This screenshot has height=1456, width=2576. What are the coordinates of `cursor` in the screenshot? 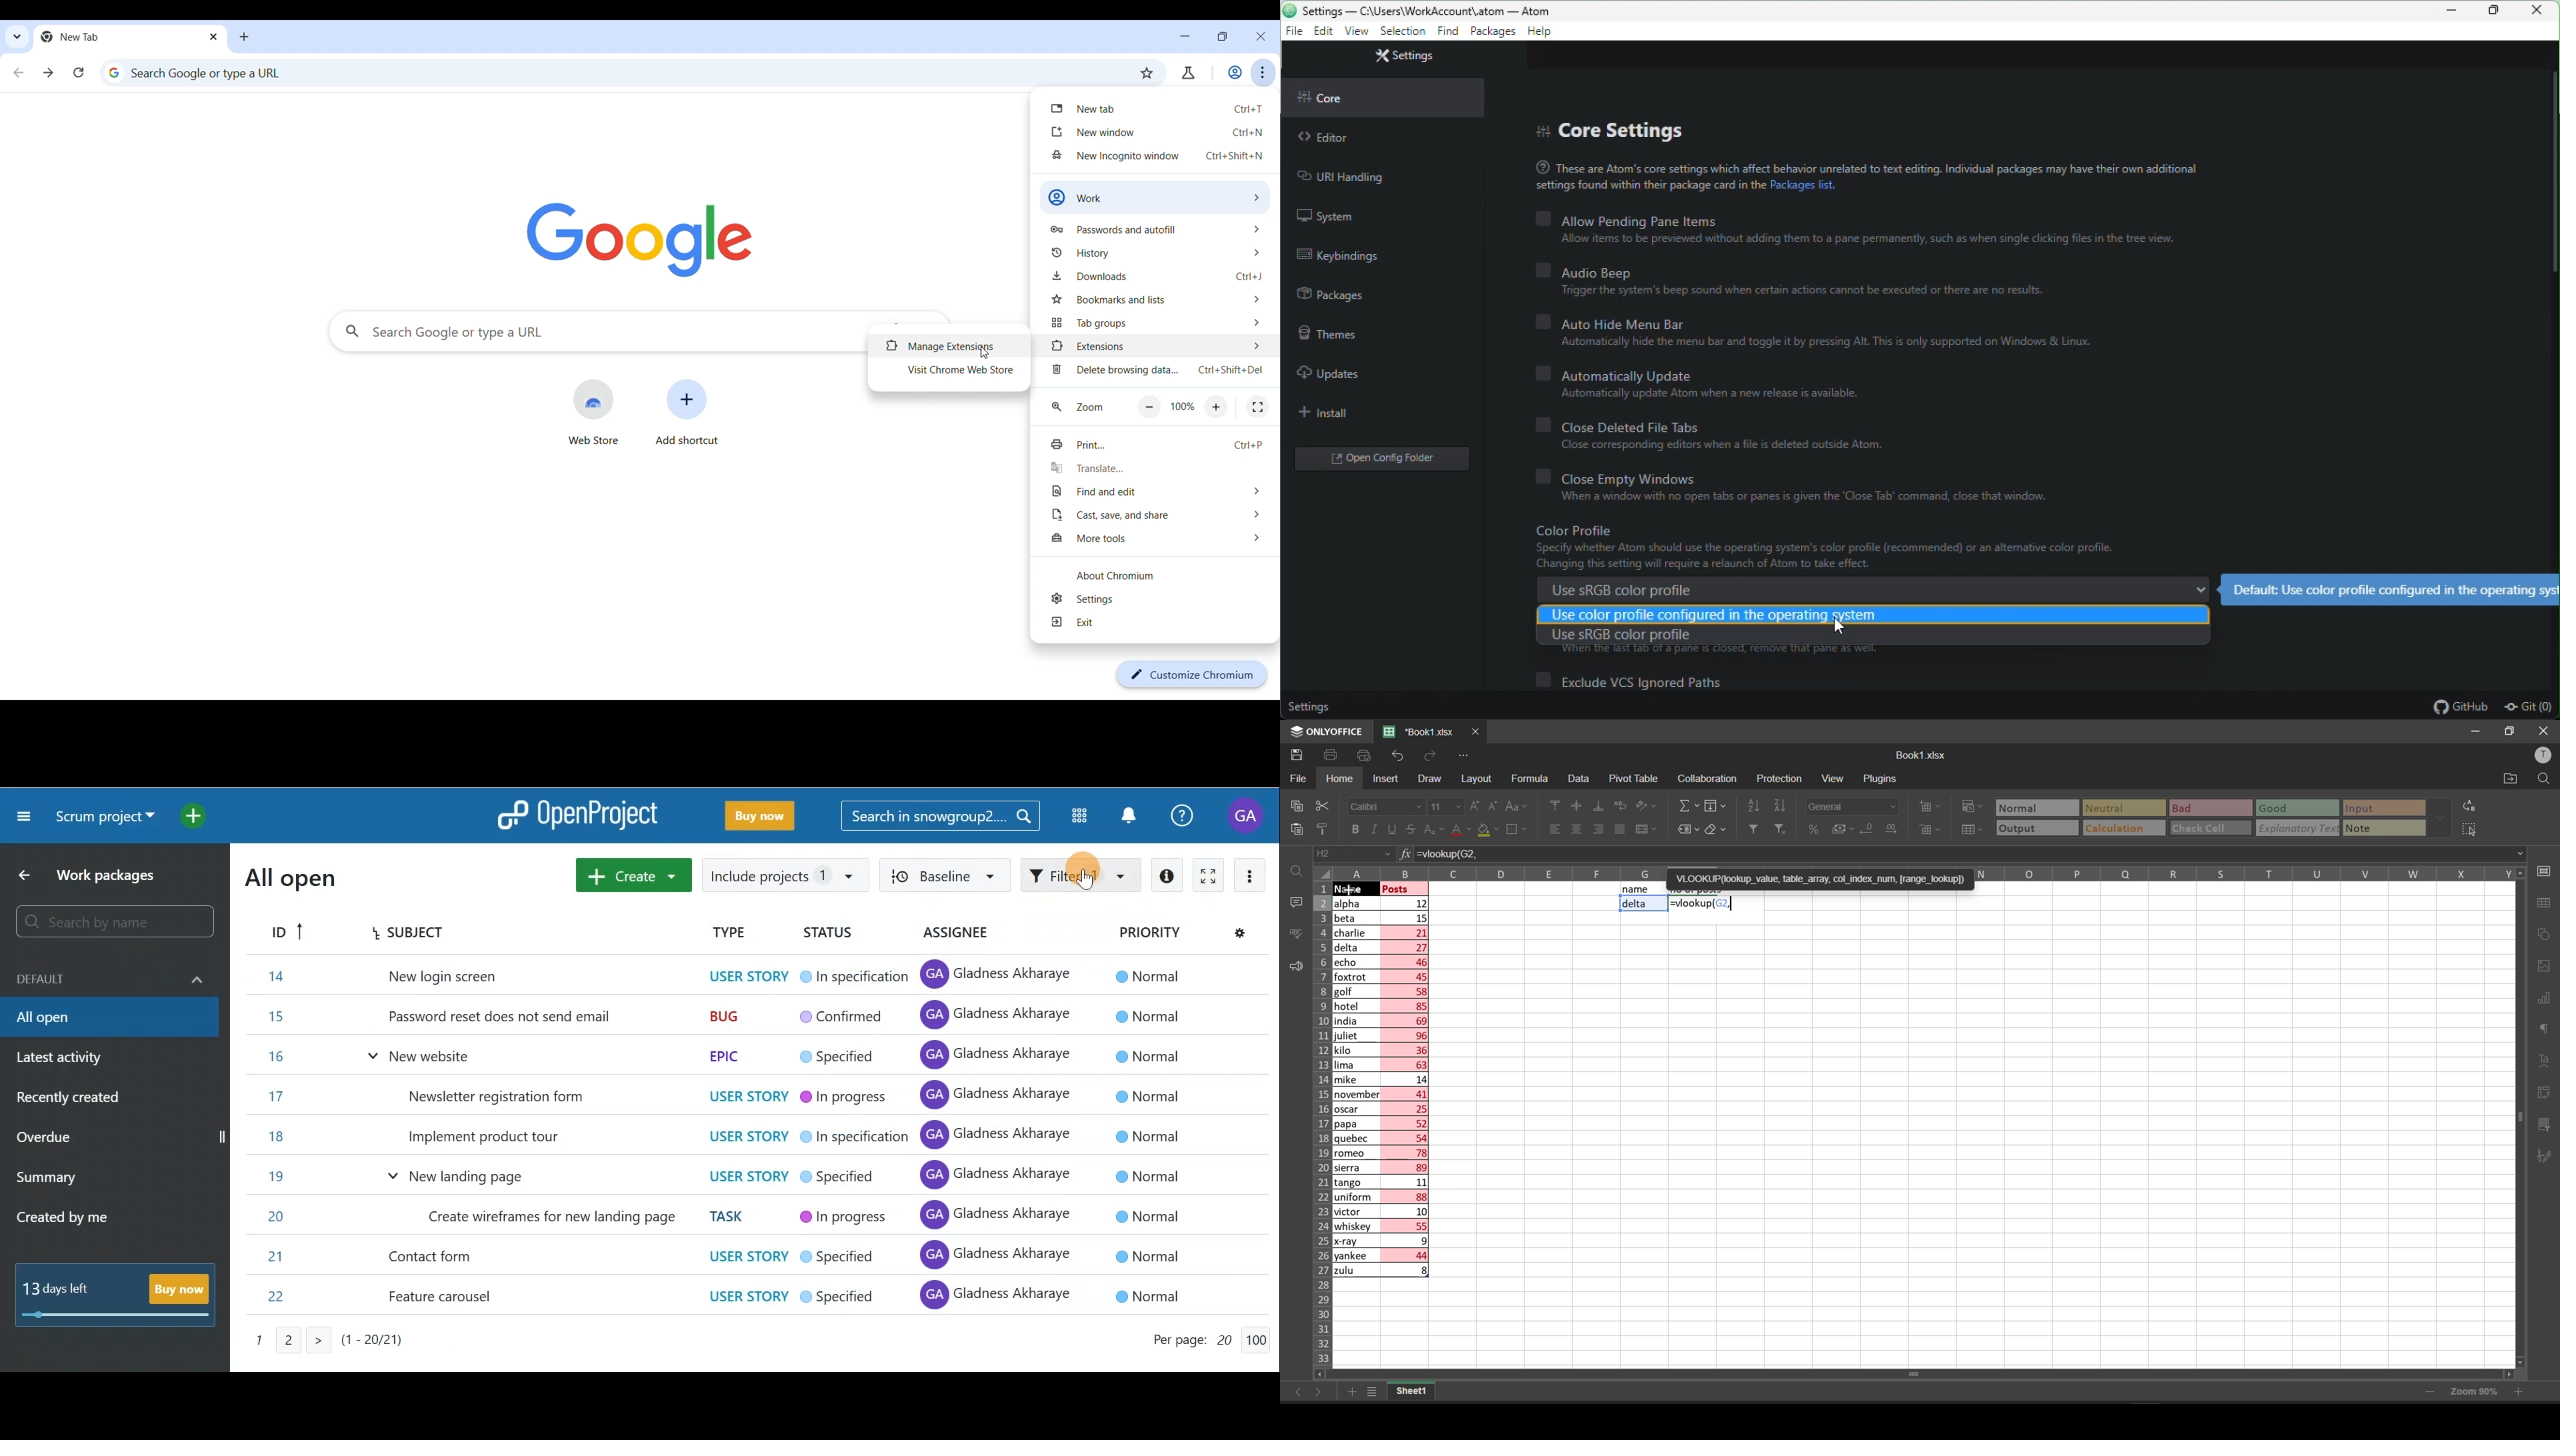 It's located at (1839, 627).